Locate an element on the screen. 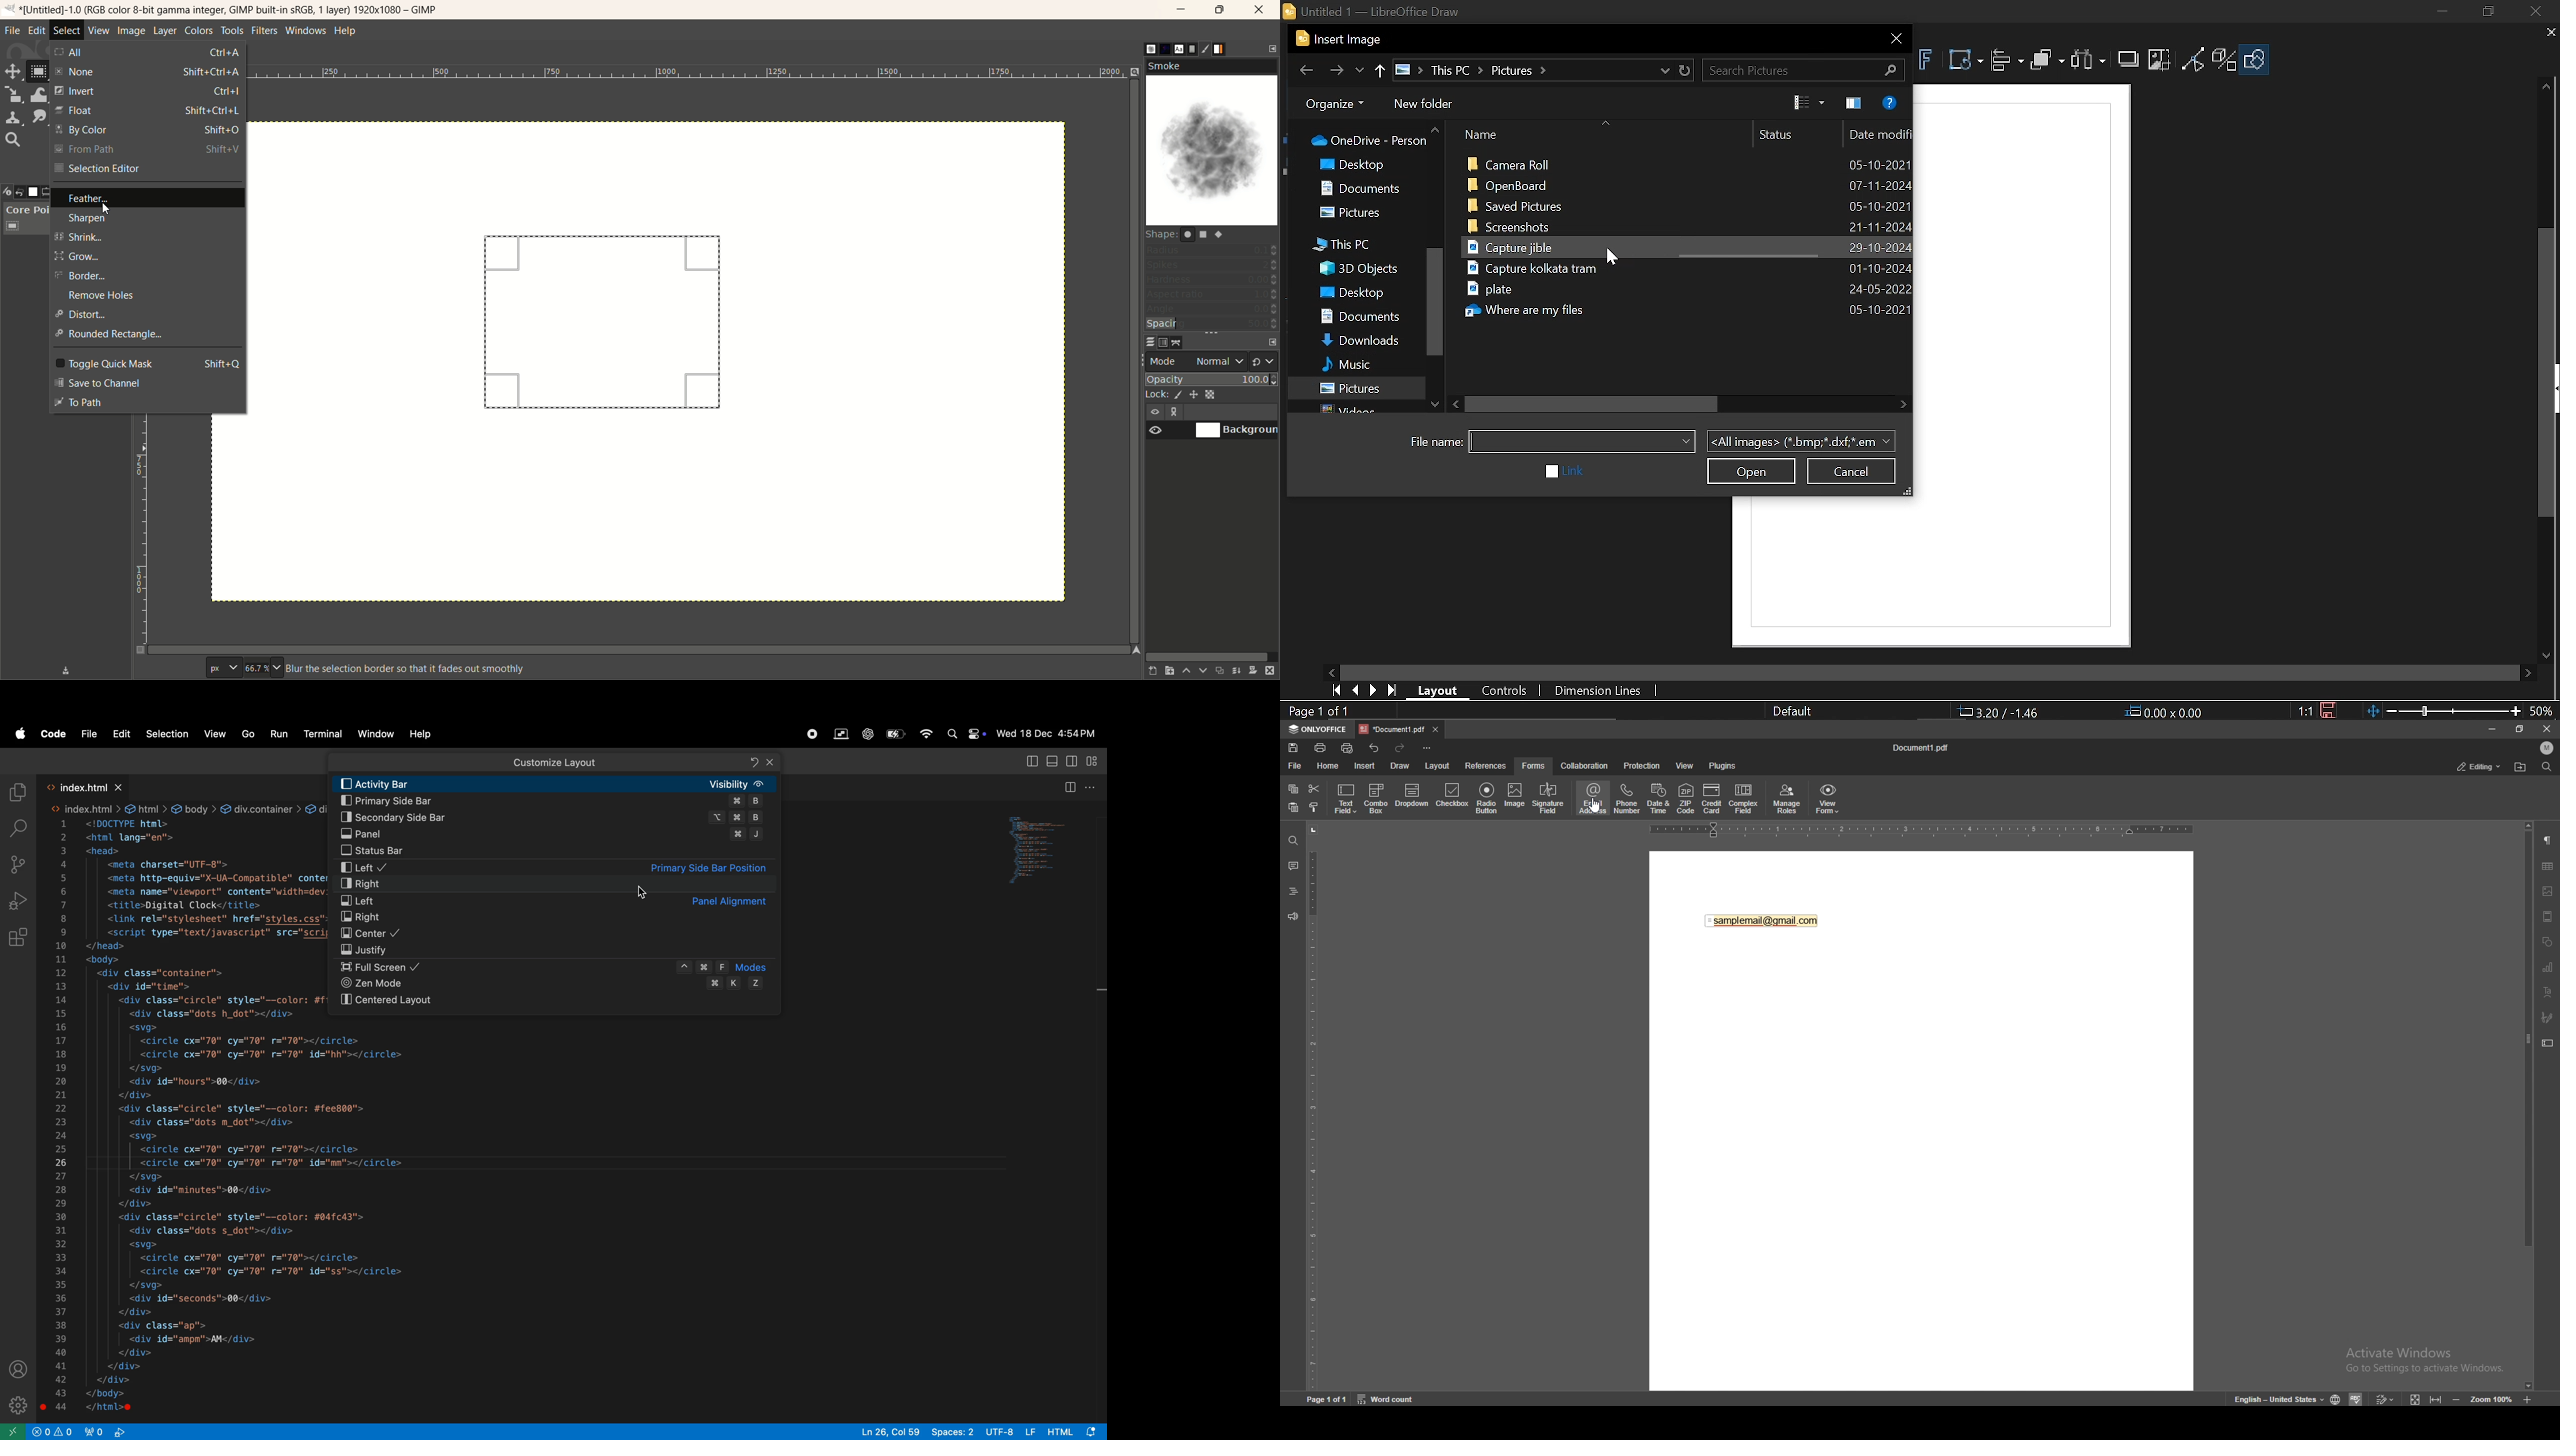 Image resolution: width=2576 pixels, height=1456 pixels. minimize is located at coordinates (2492, 729).